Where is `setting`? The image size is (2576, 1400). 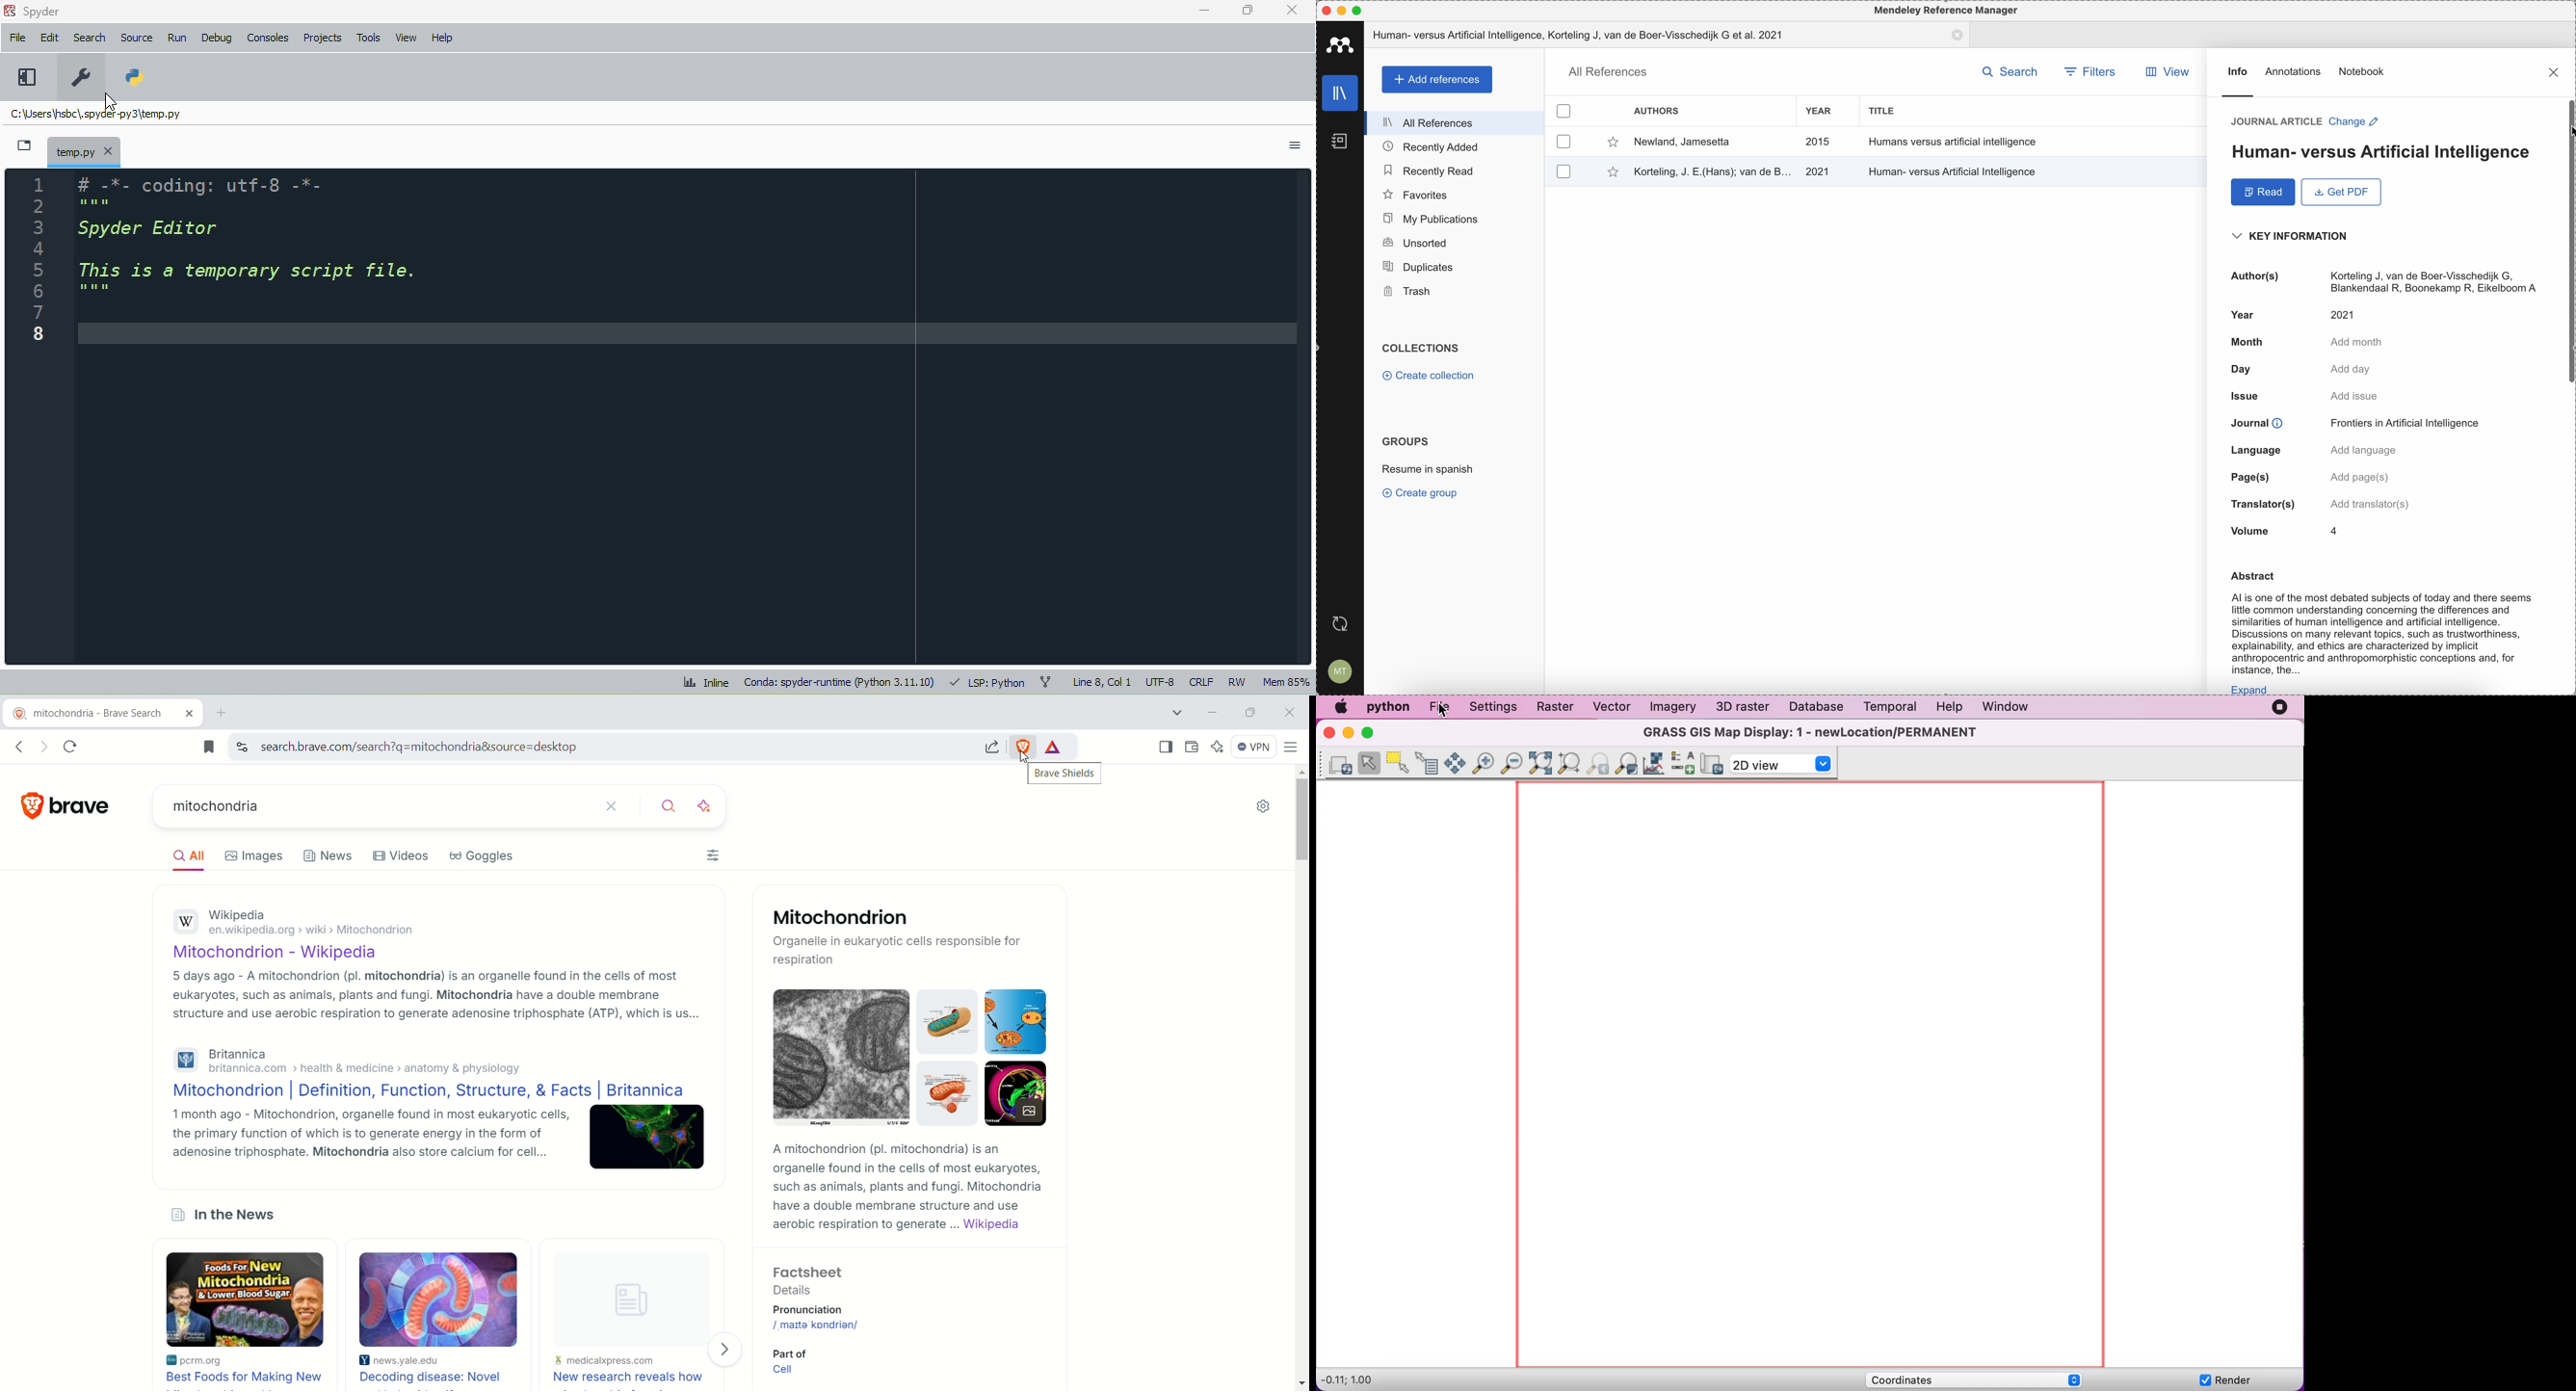
setting is located at coordinates (1261, 809).